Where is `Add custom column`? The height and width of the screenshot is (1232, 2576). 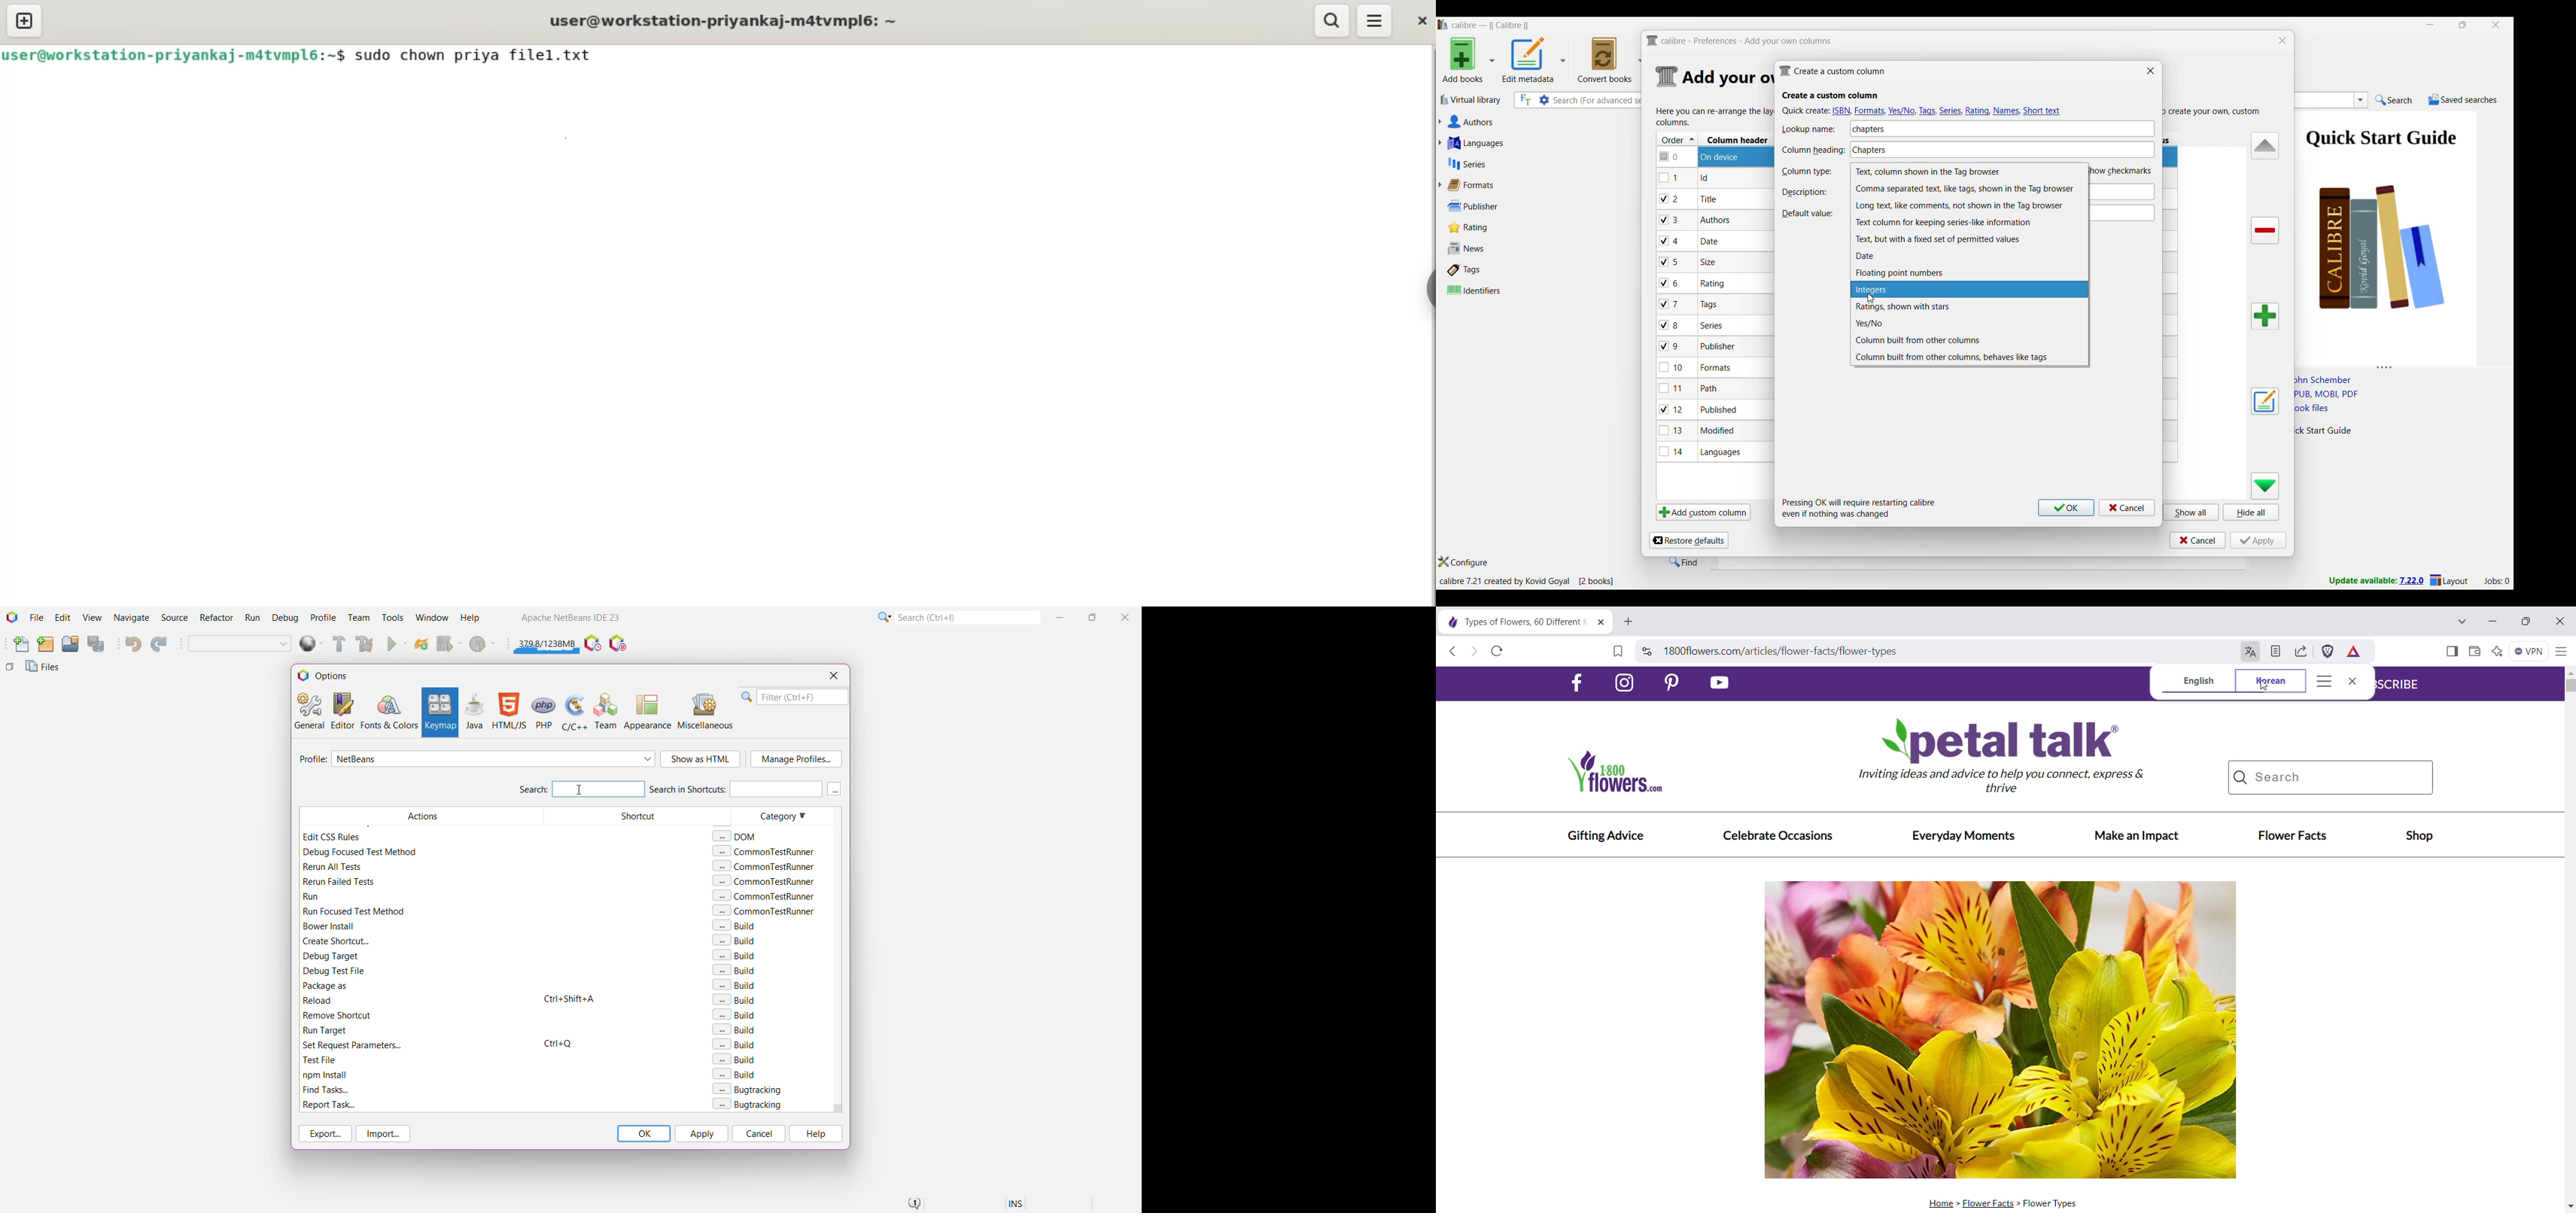
Add custom column is located at coordinates (1703, 512).